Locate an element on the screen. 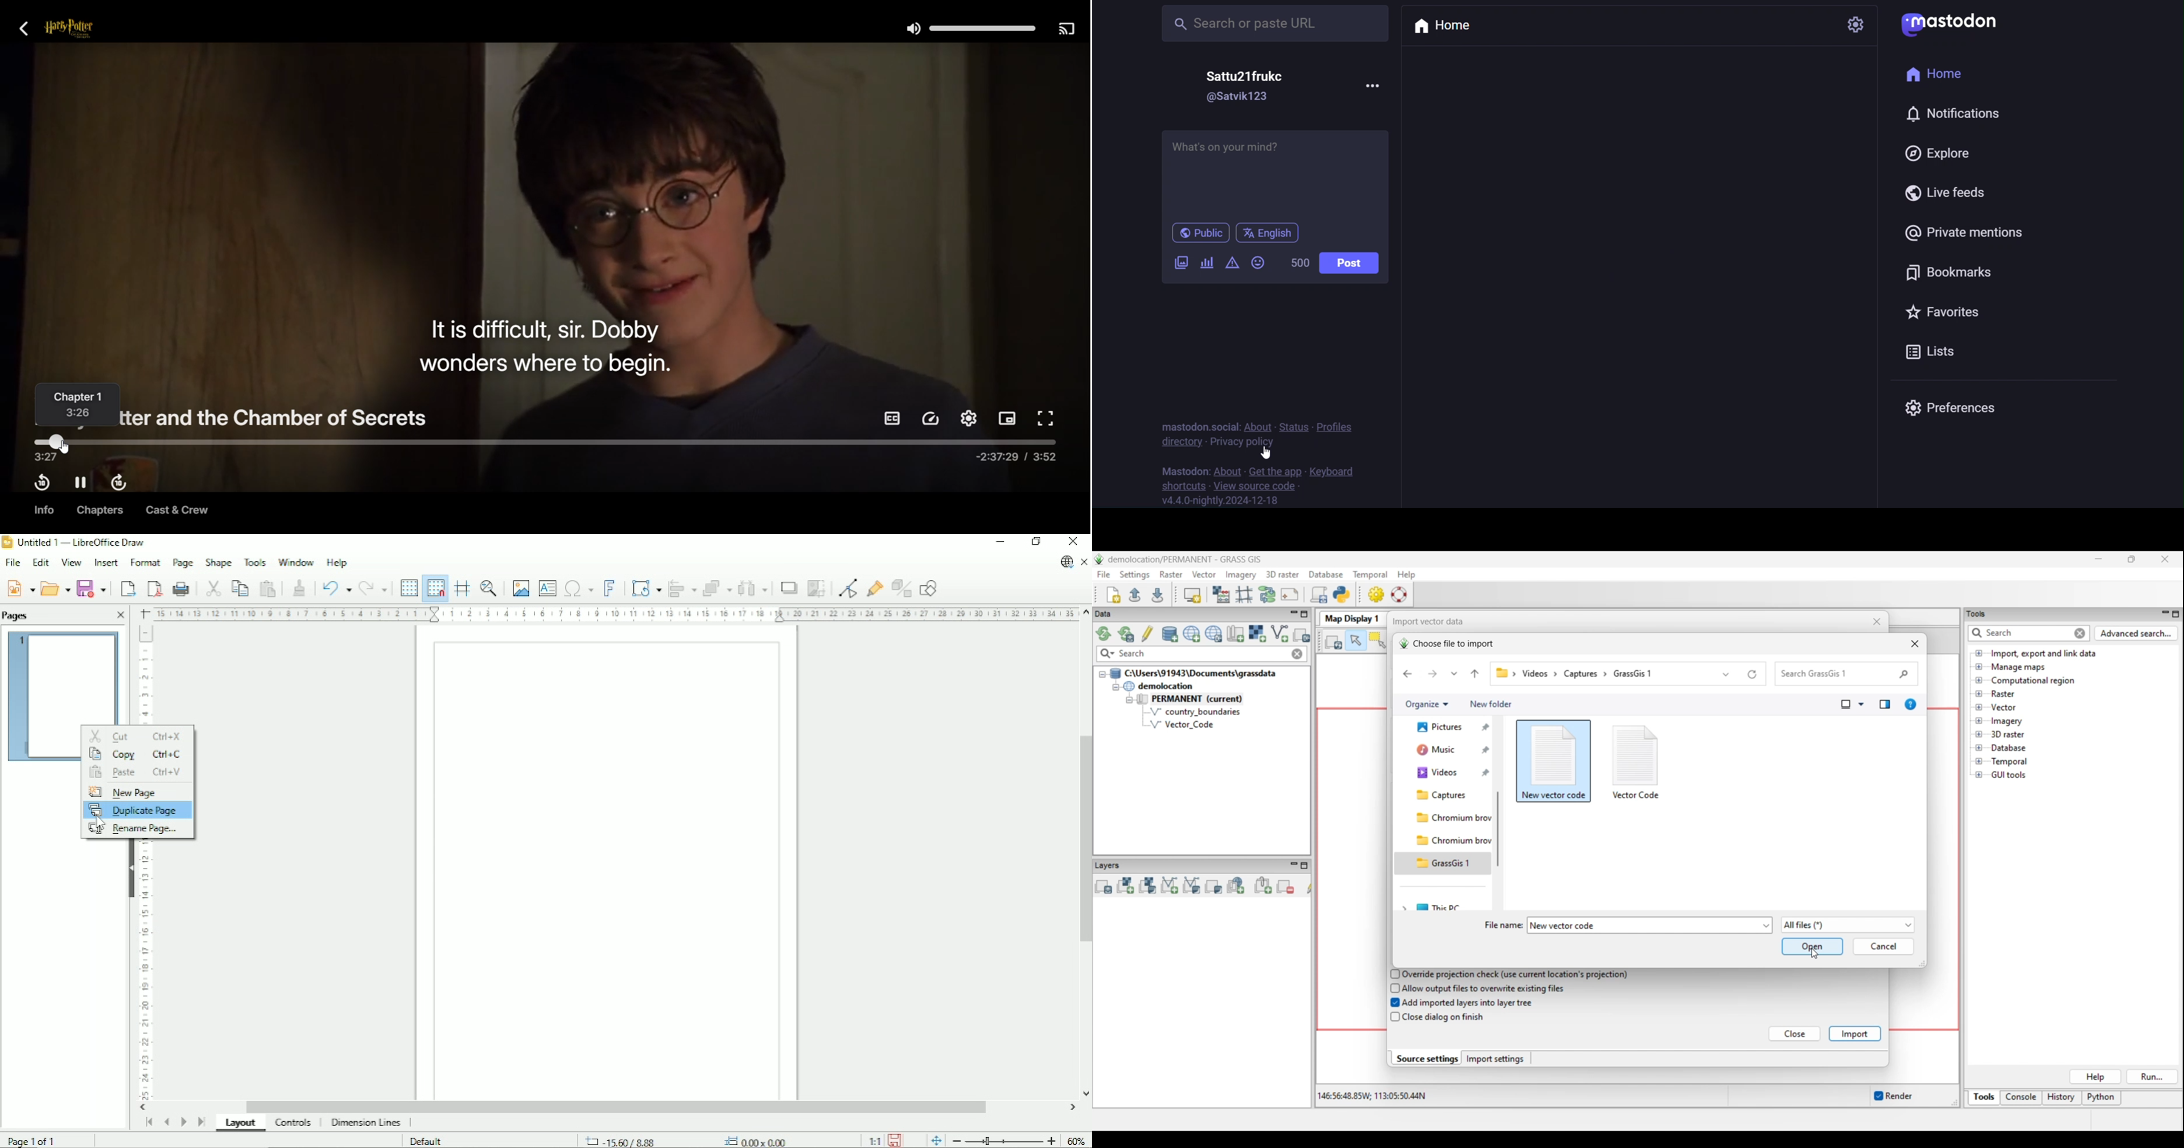 The image size is (2184, 1148). Restore down is located at coordinates (1036, 542).